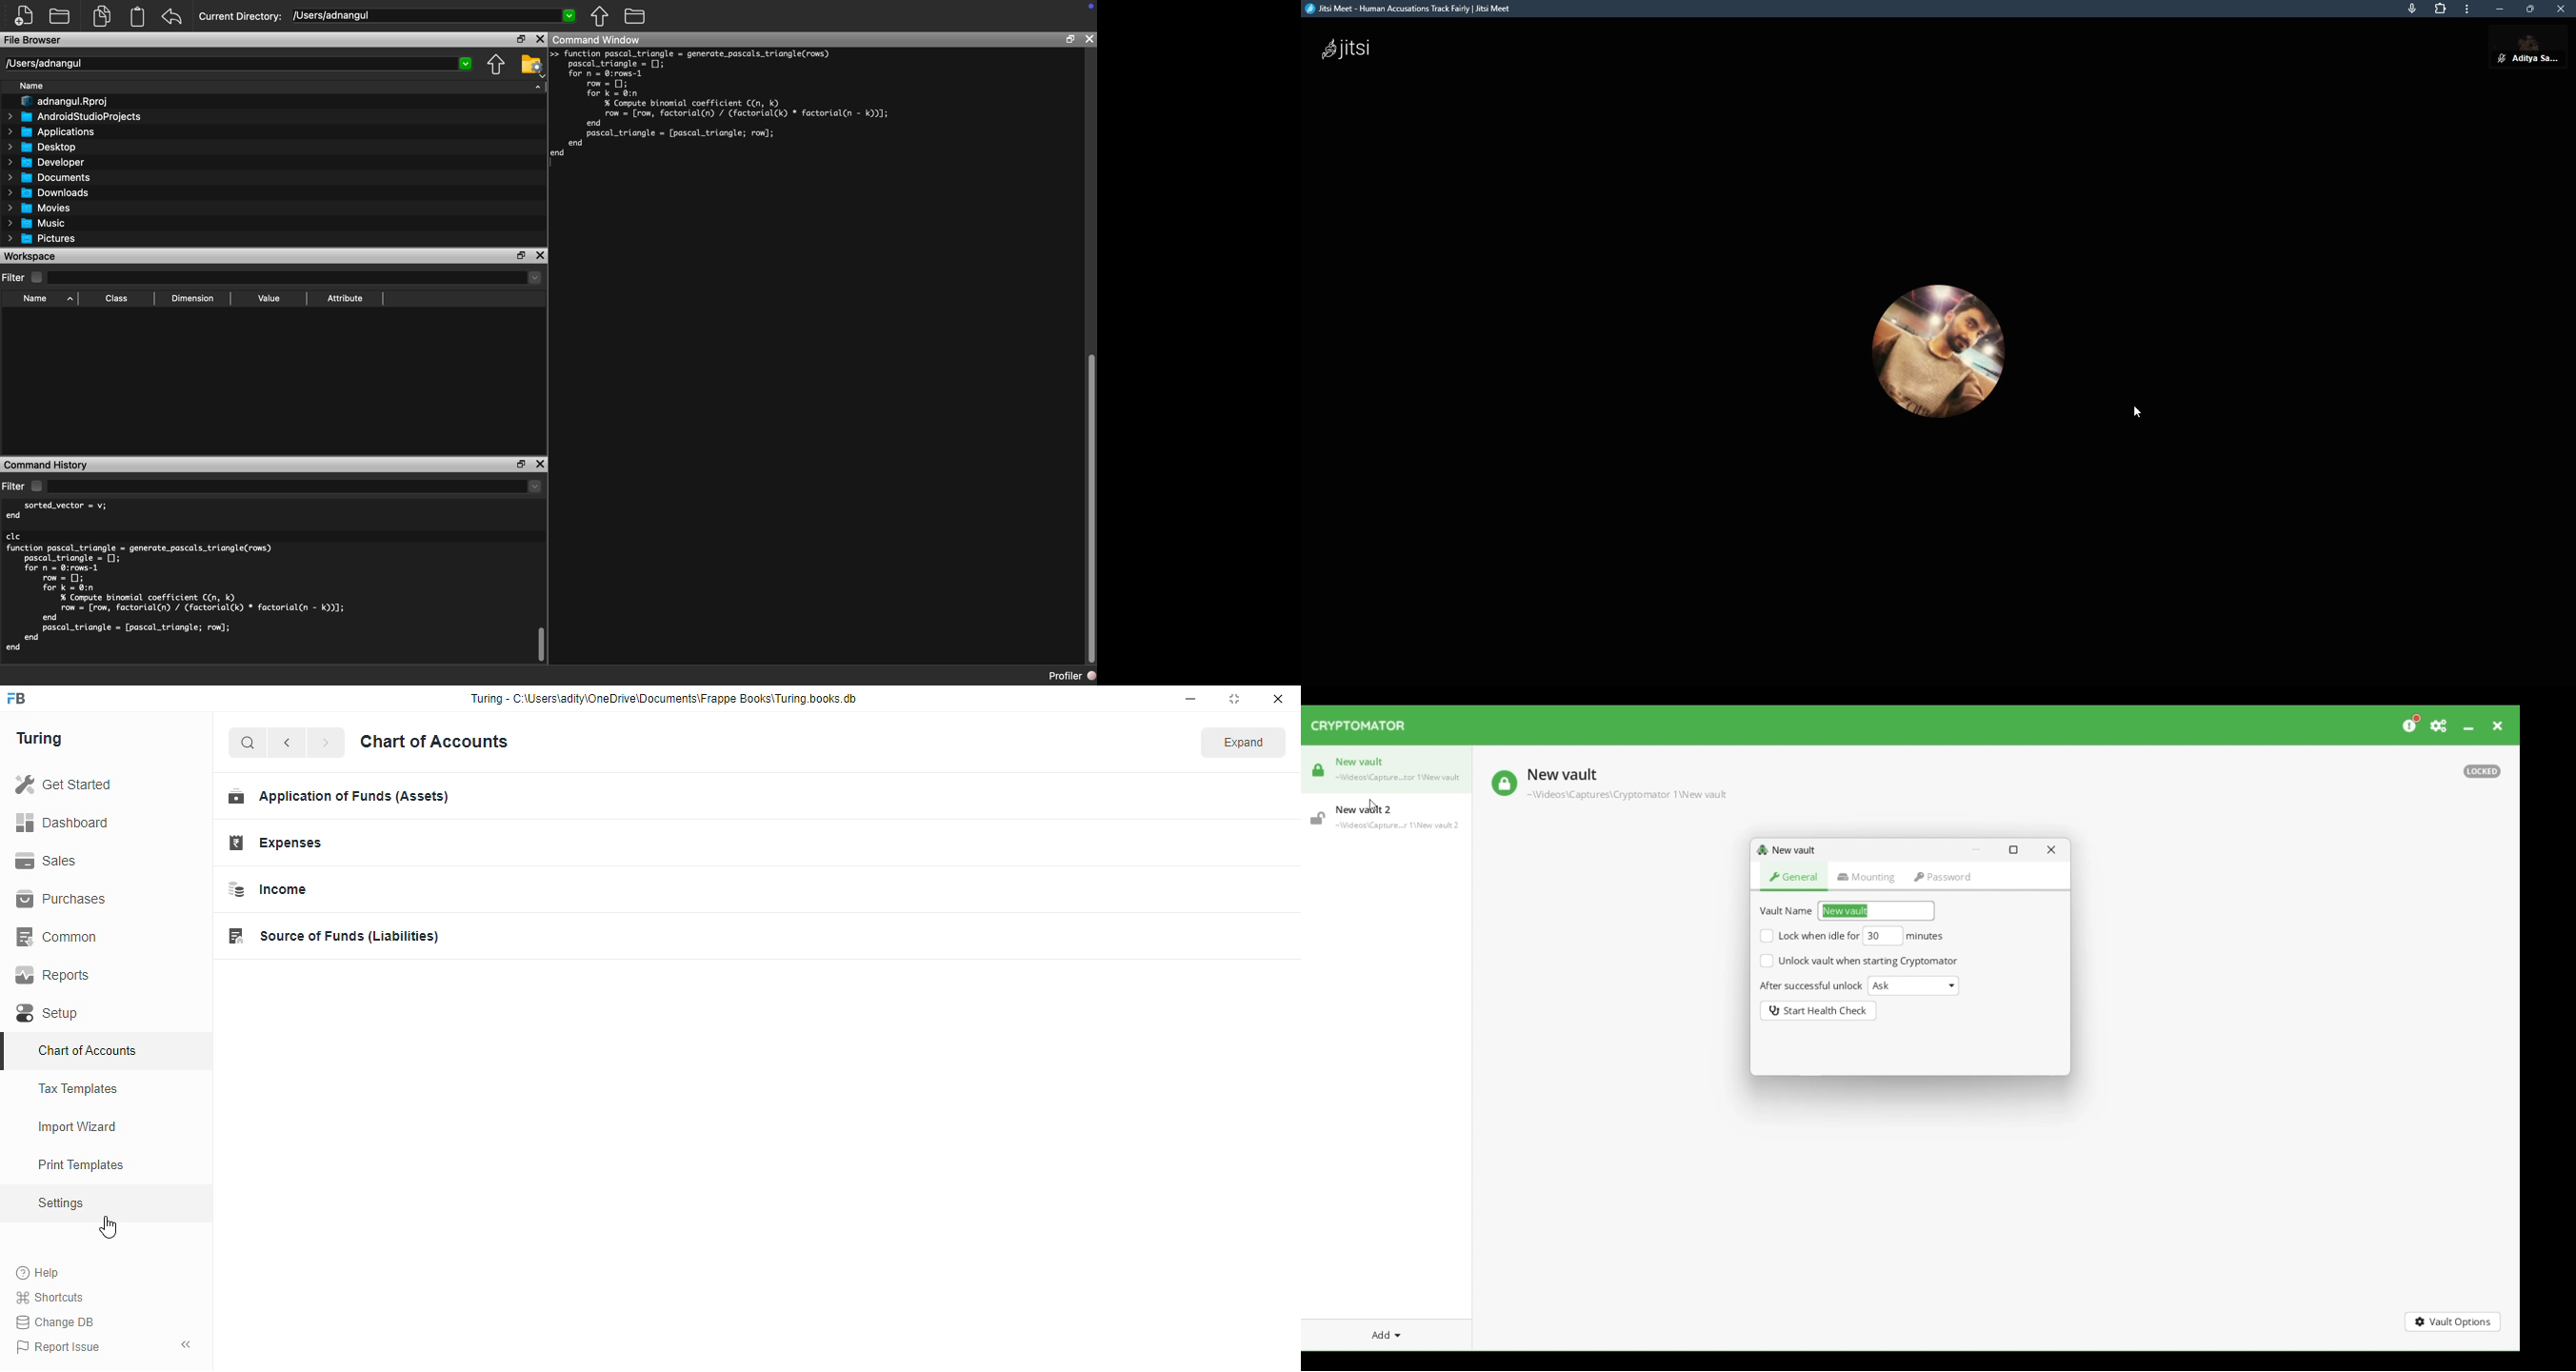  I want to click on go back, so click(288, 741).